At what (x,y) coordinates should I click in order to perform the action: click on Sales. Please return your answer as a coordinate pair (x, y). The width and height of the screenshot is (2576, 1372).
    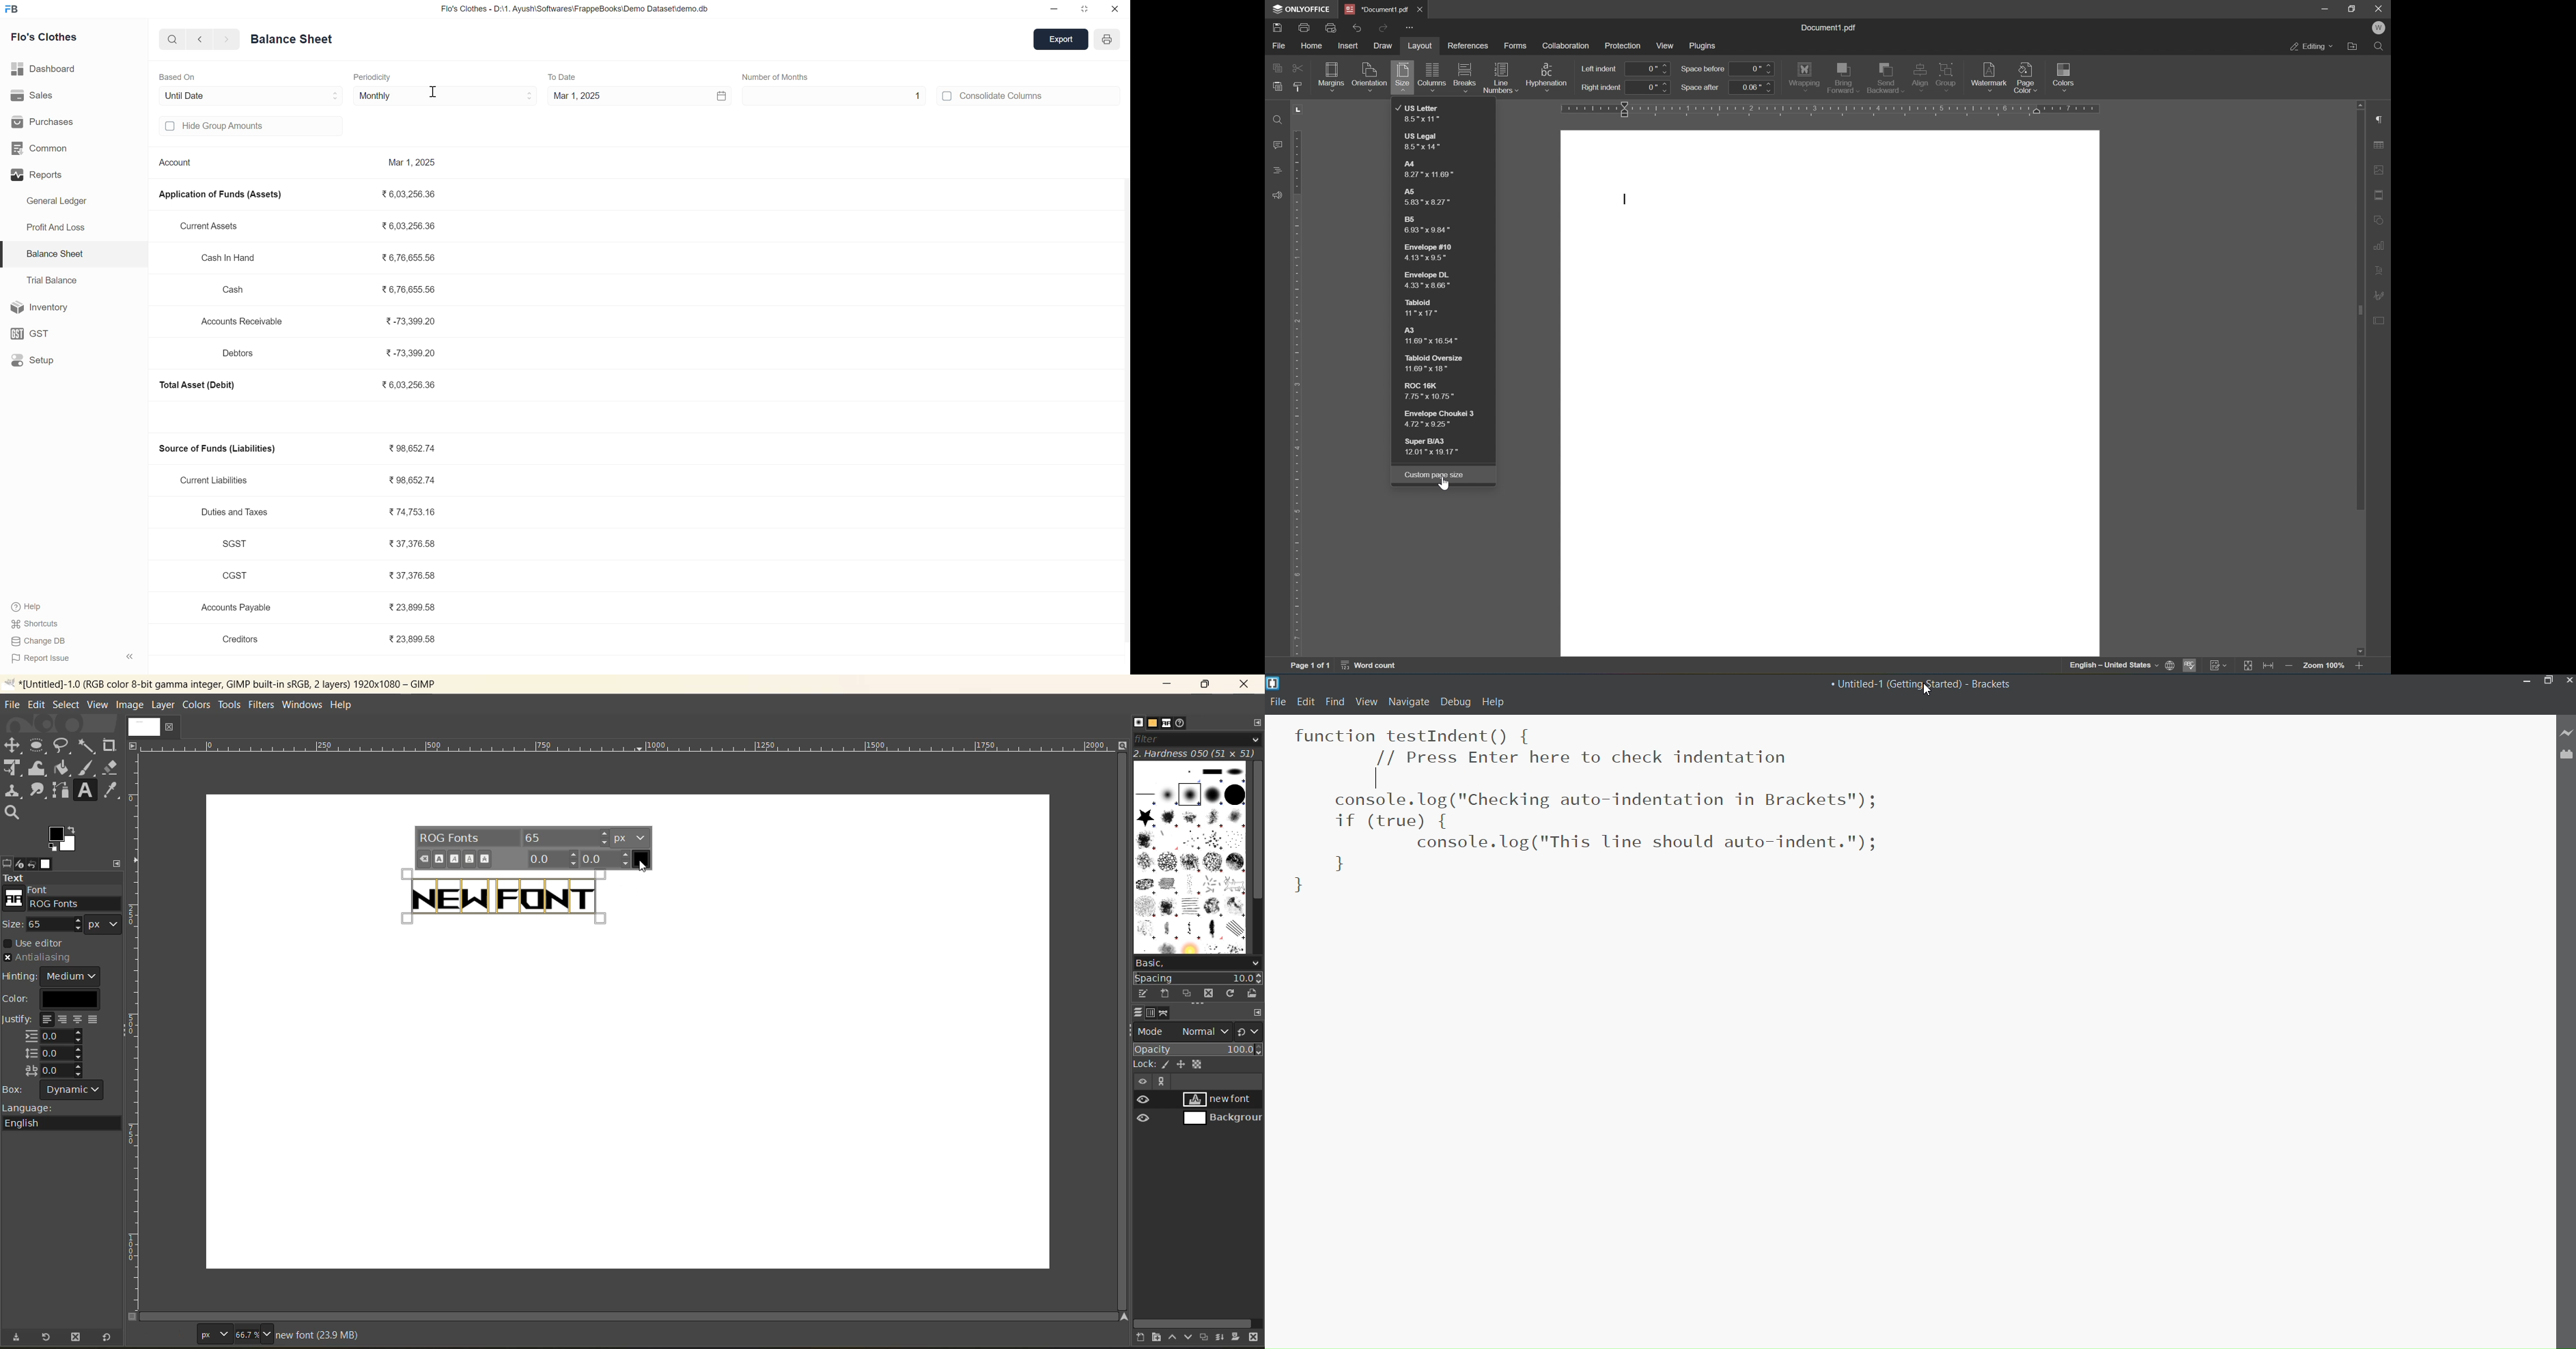
    Looking at the image, I should click on (41, 97).